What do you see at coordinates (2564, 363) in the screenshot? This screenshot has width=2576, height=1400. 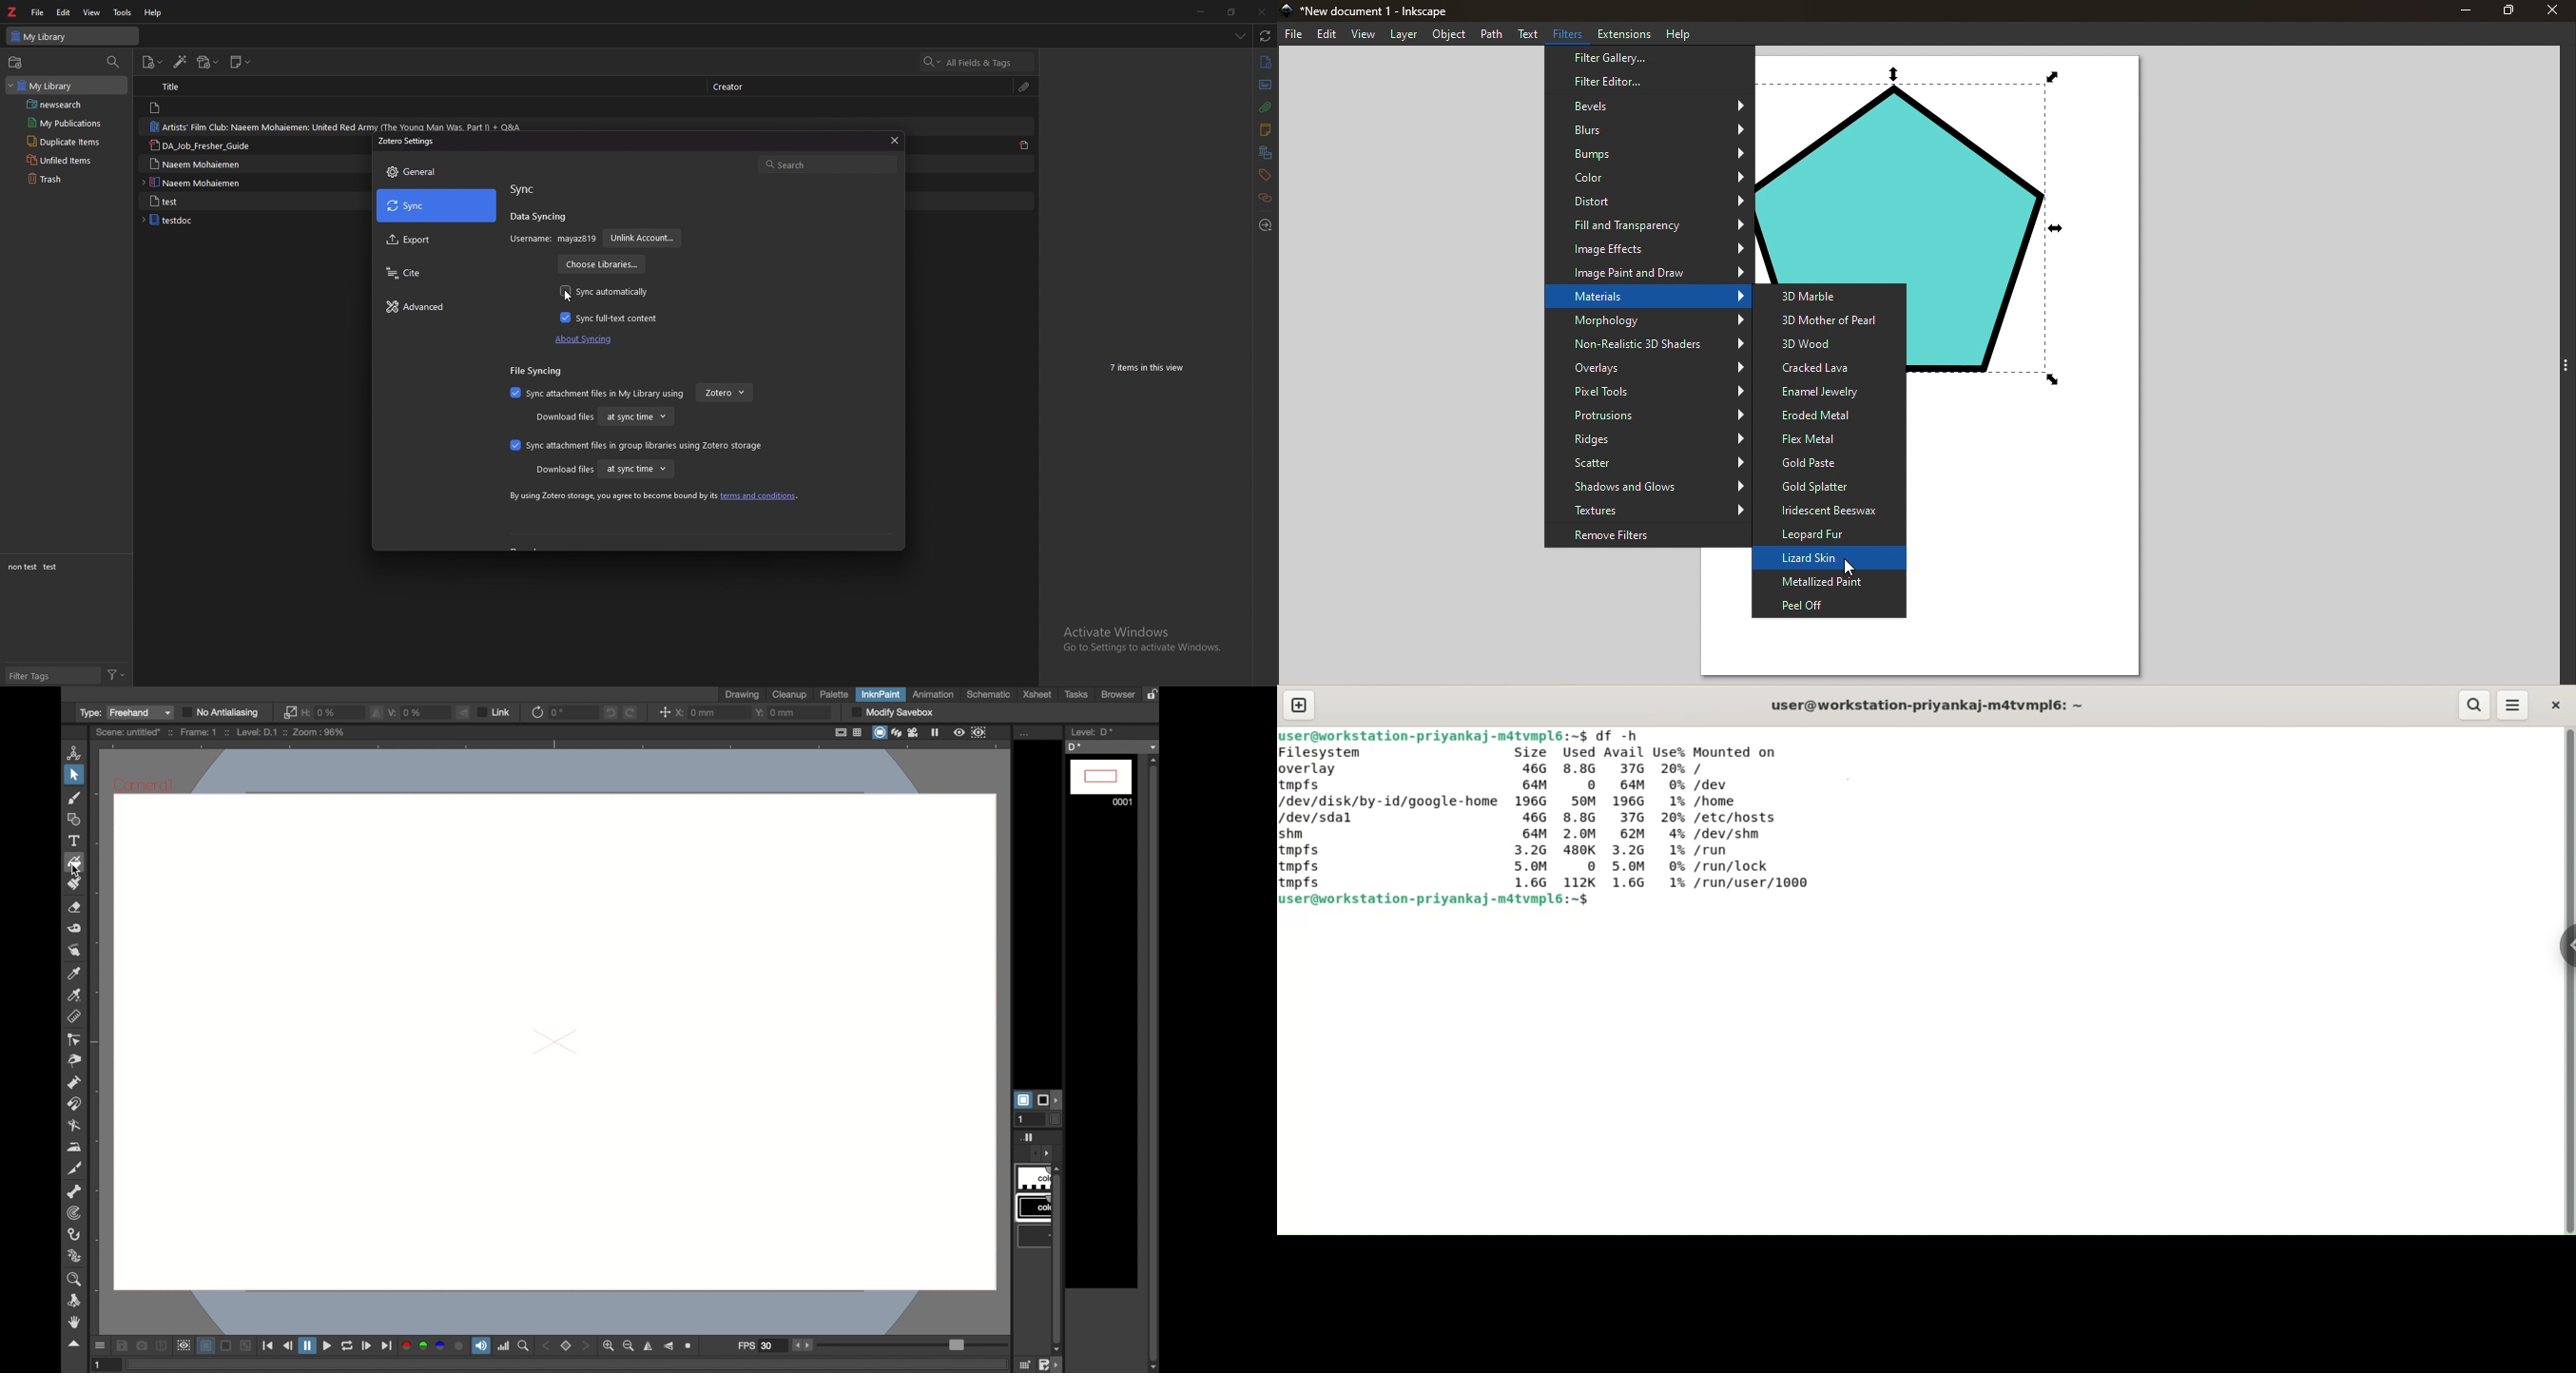 I see `Toggle command panel` at bounding box center [2564, 363].